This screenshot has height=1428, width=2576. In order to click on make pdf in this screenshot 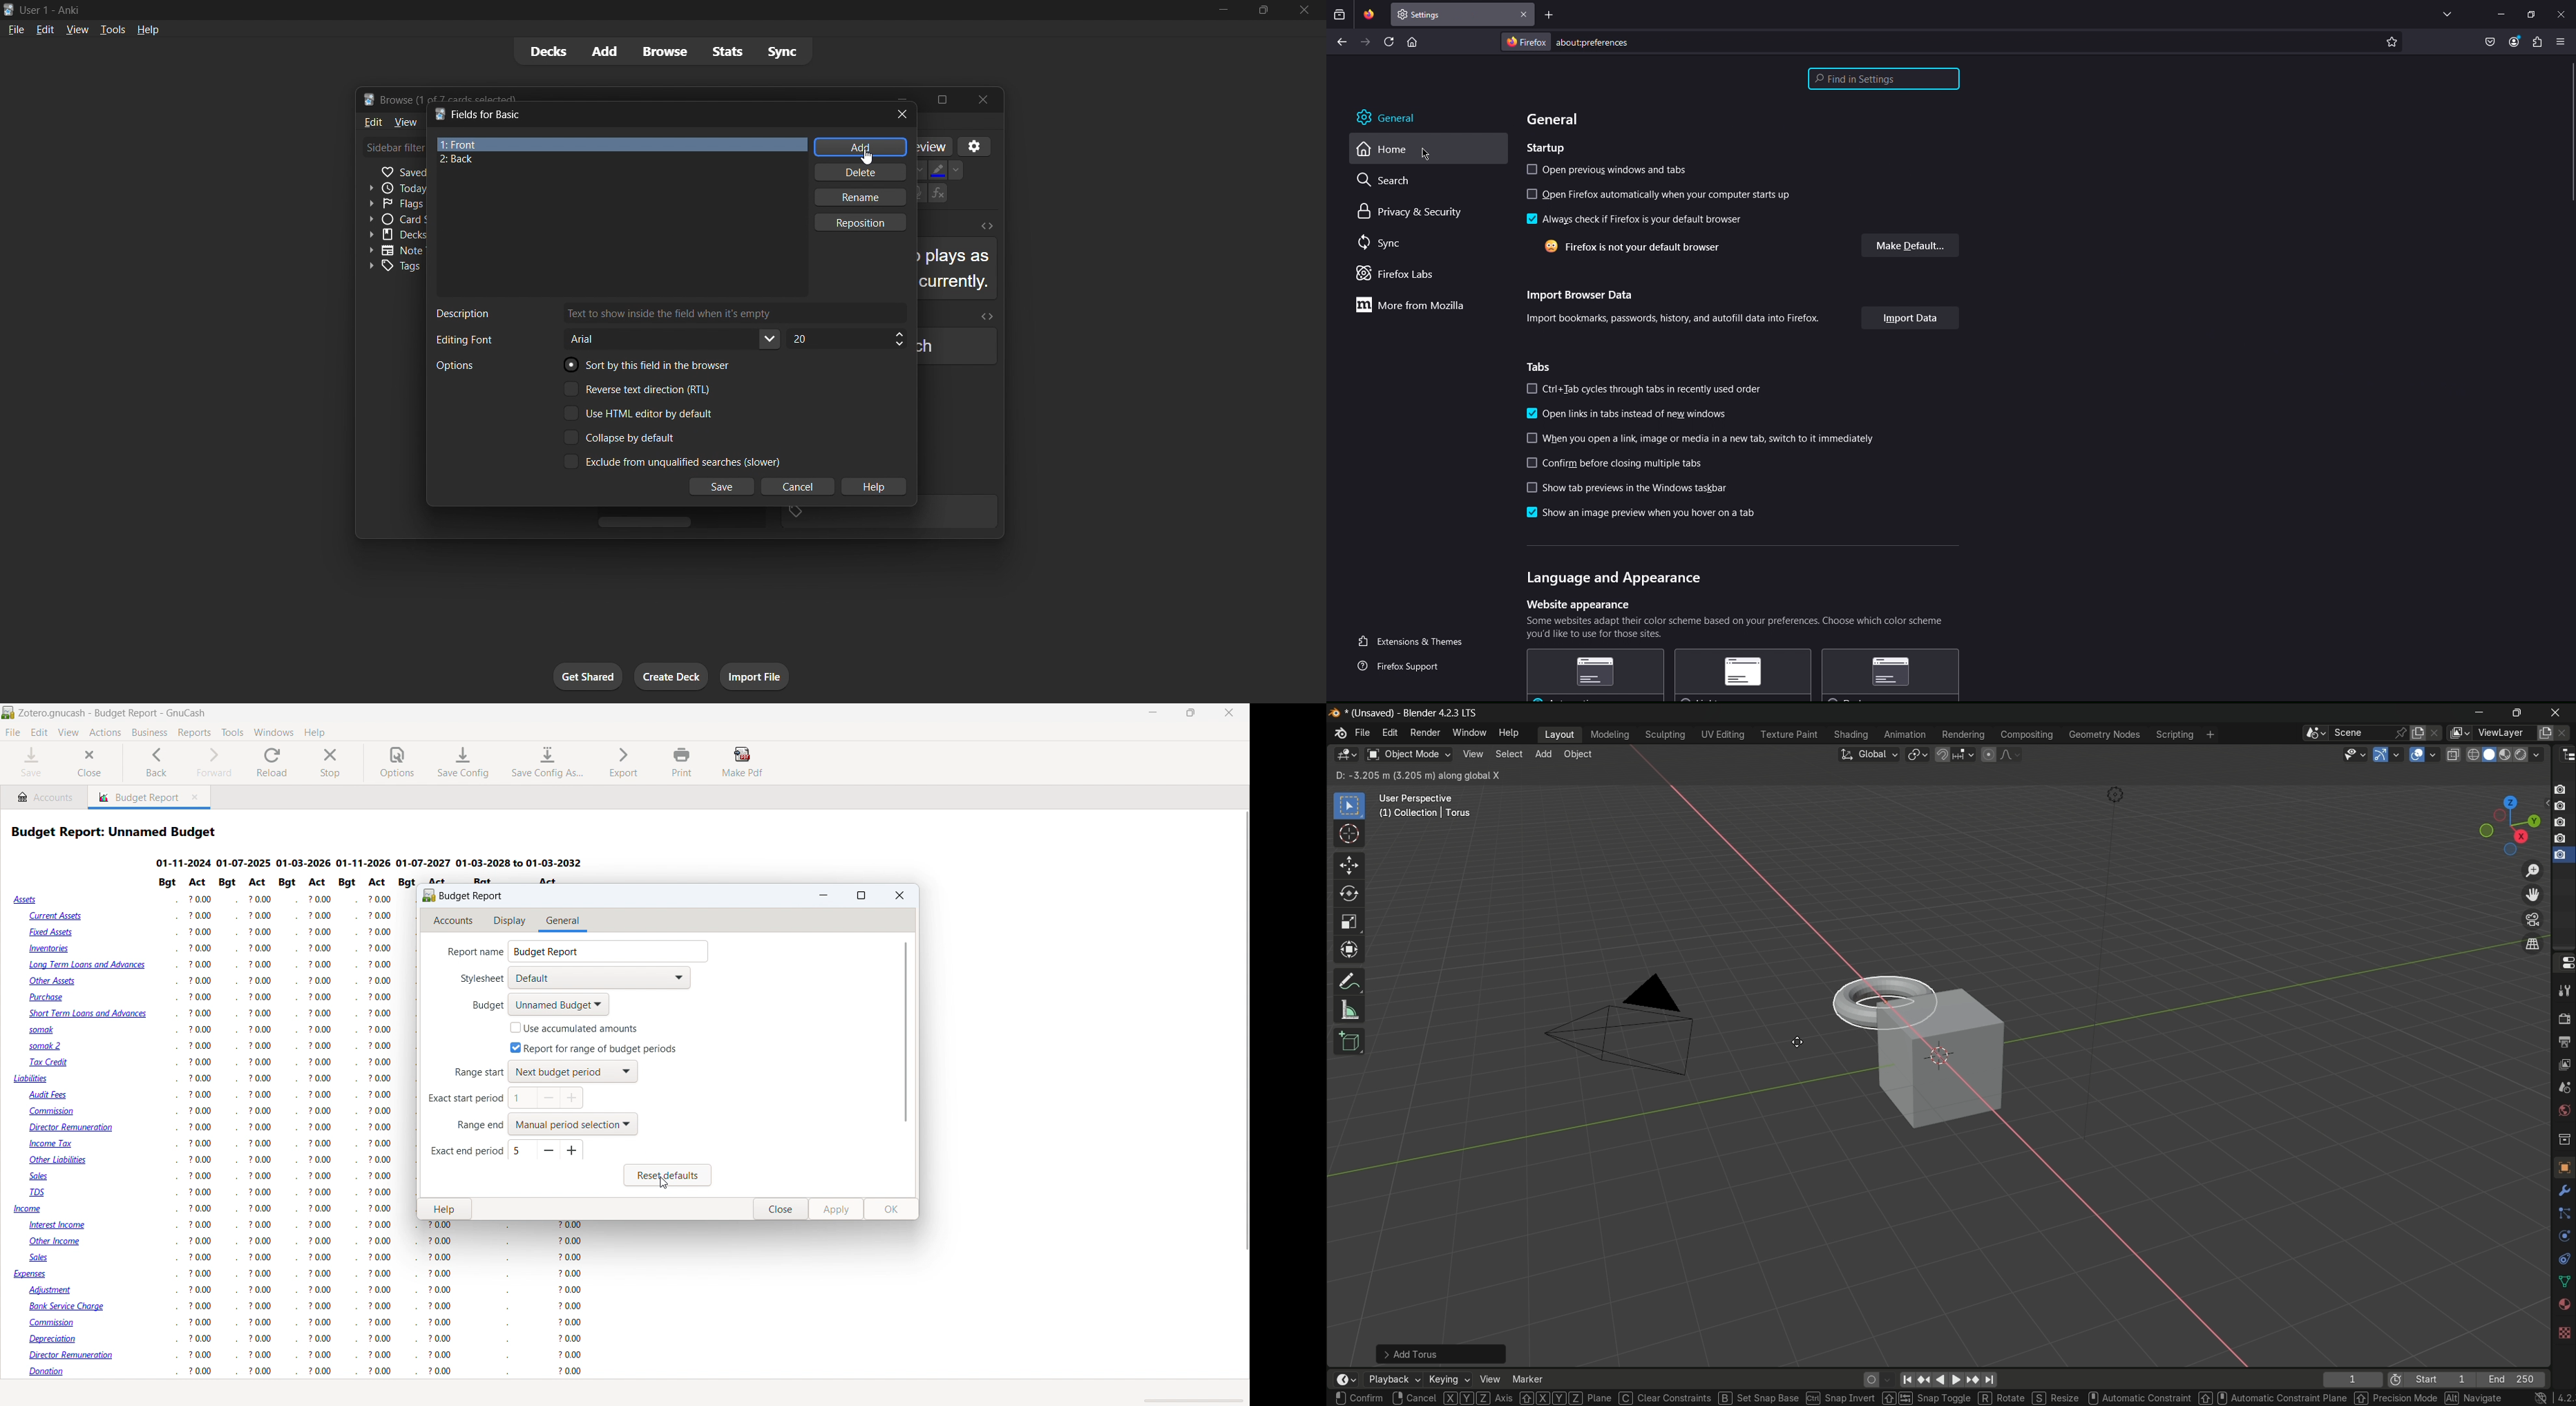, I will do `click(744, 762)`.